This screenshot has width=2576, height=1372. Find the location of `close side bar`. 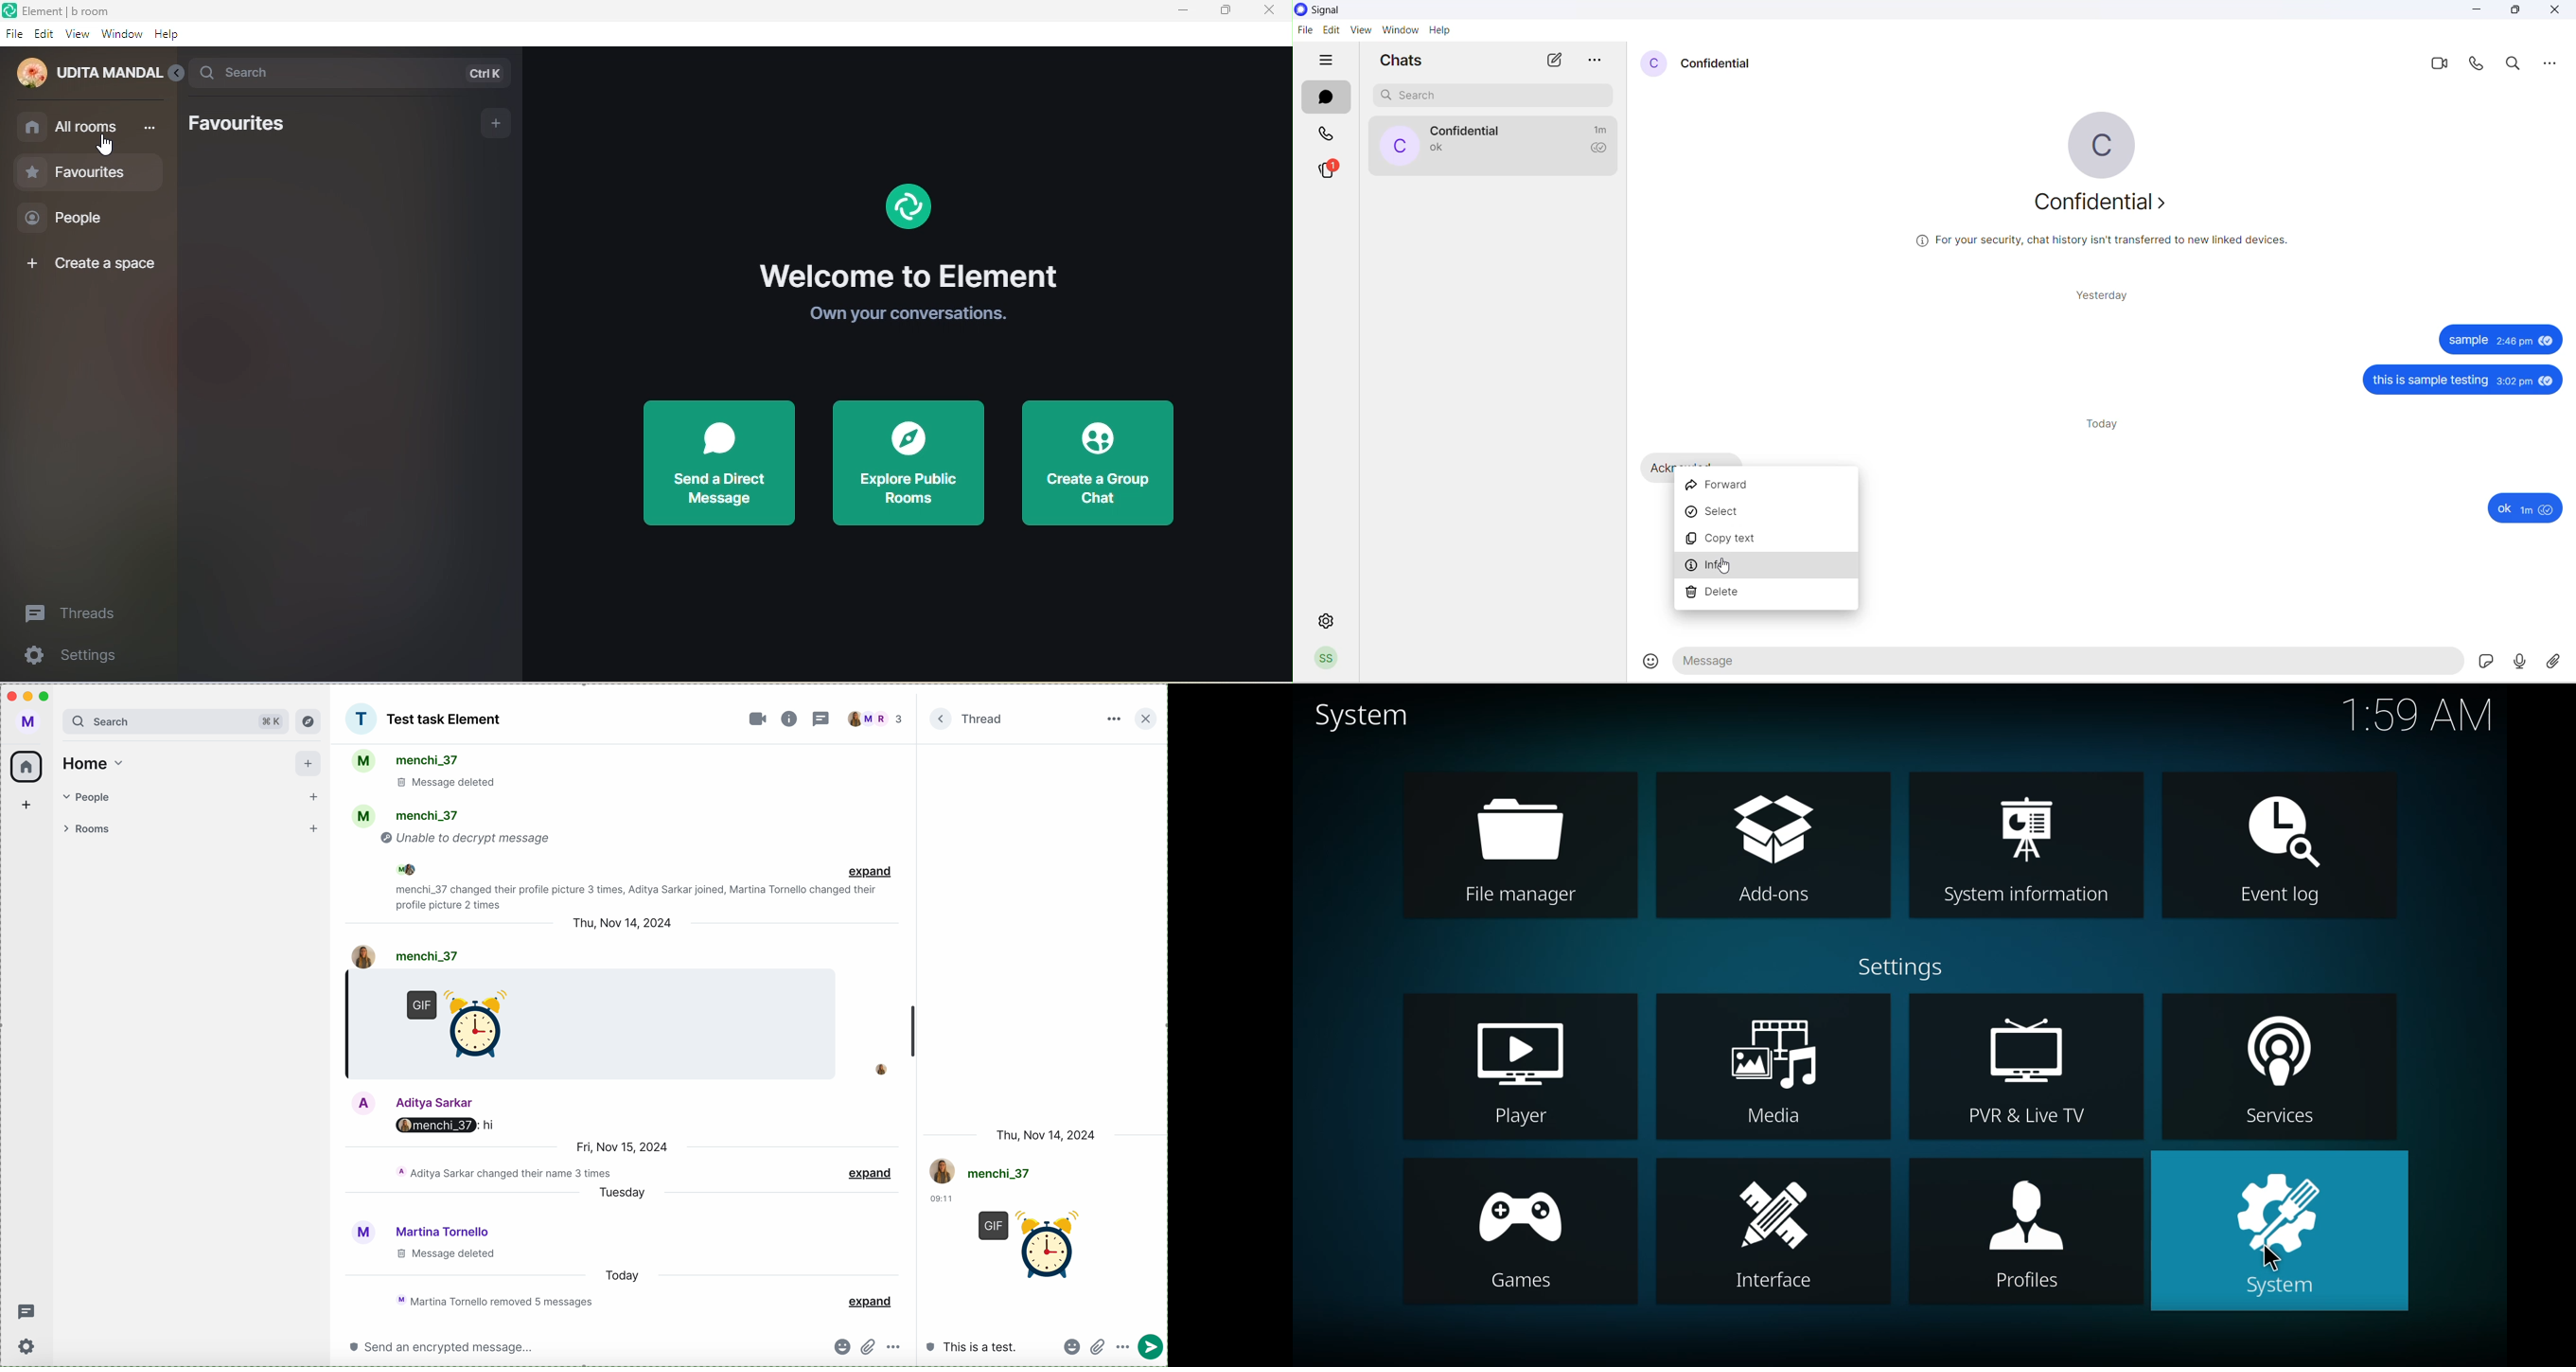

close side bar is located at coordinates (1144, 719).